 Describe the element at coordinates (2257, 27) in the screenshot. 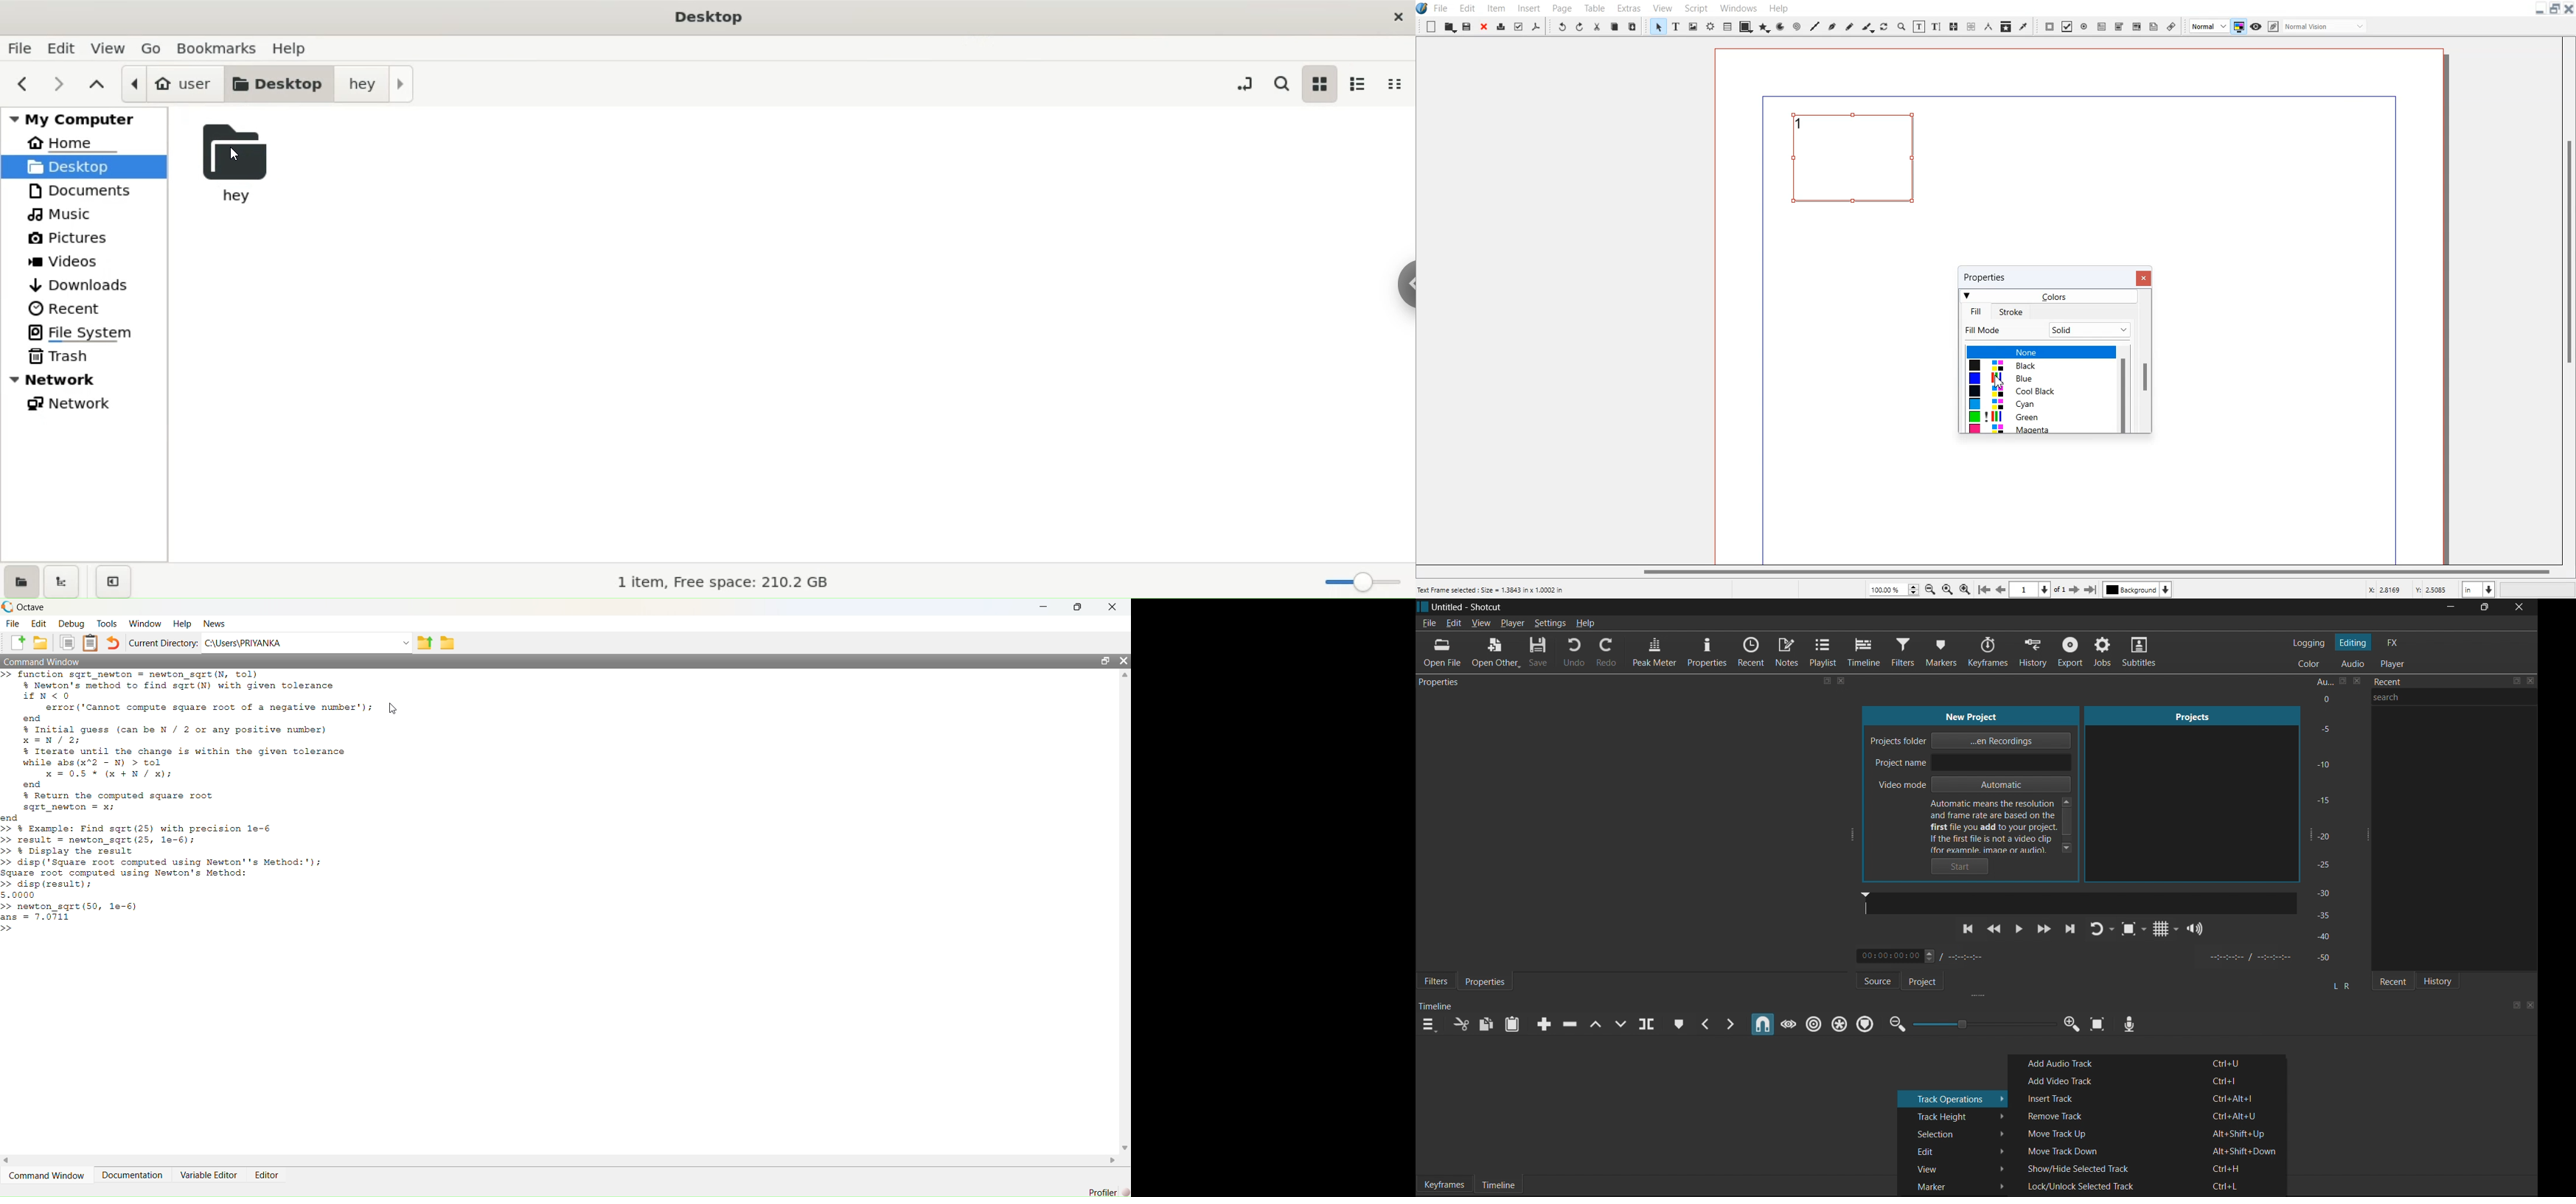

I see `Preview mode` at that location.